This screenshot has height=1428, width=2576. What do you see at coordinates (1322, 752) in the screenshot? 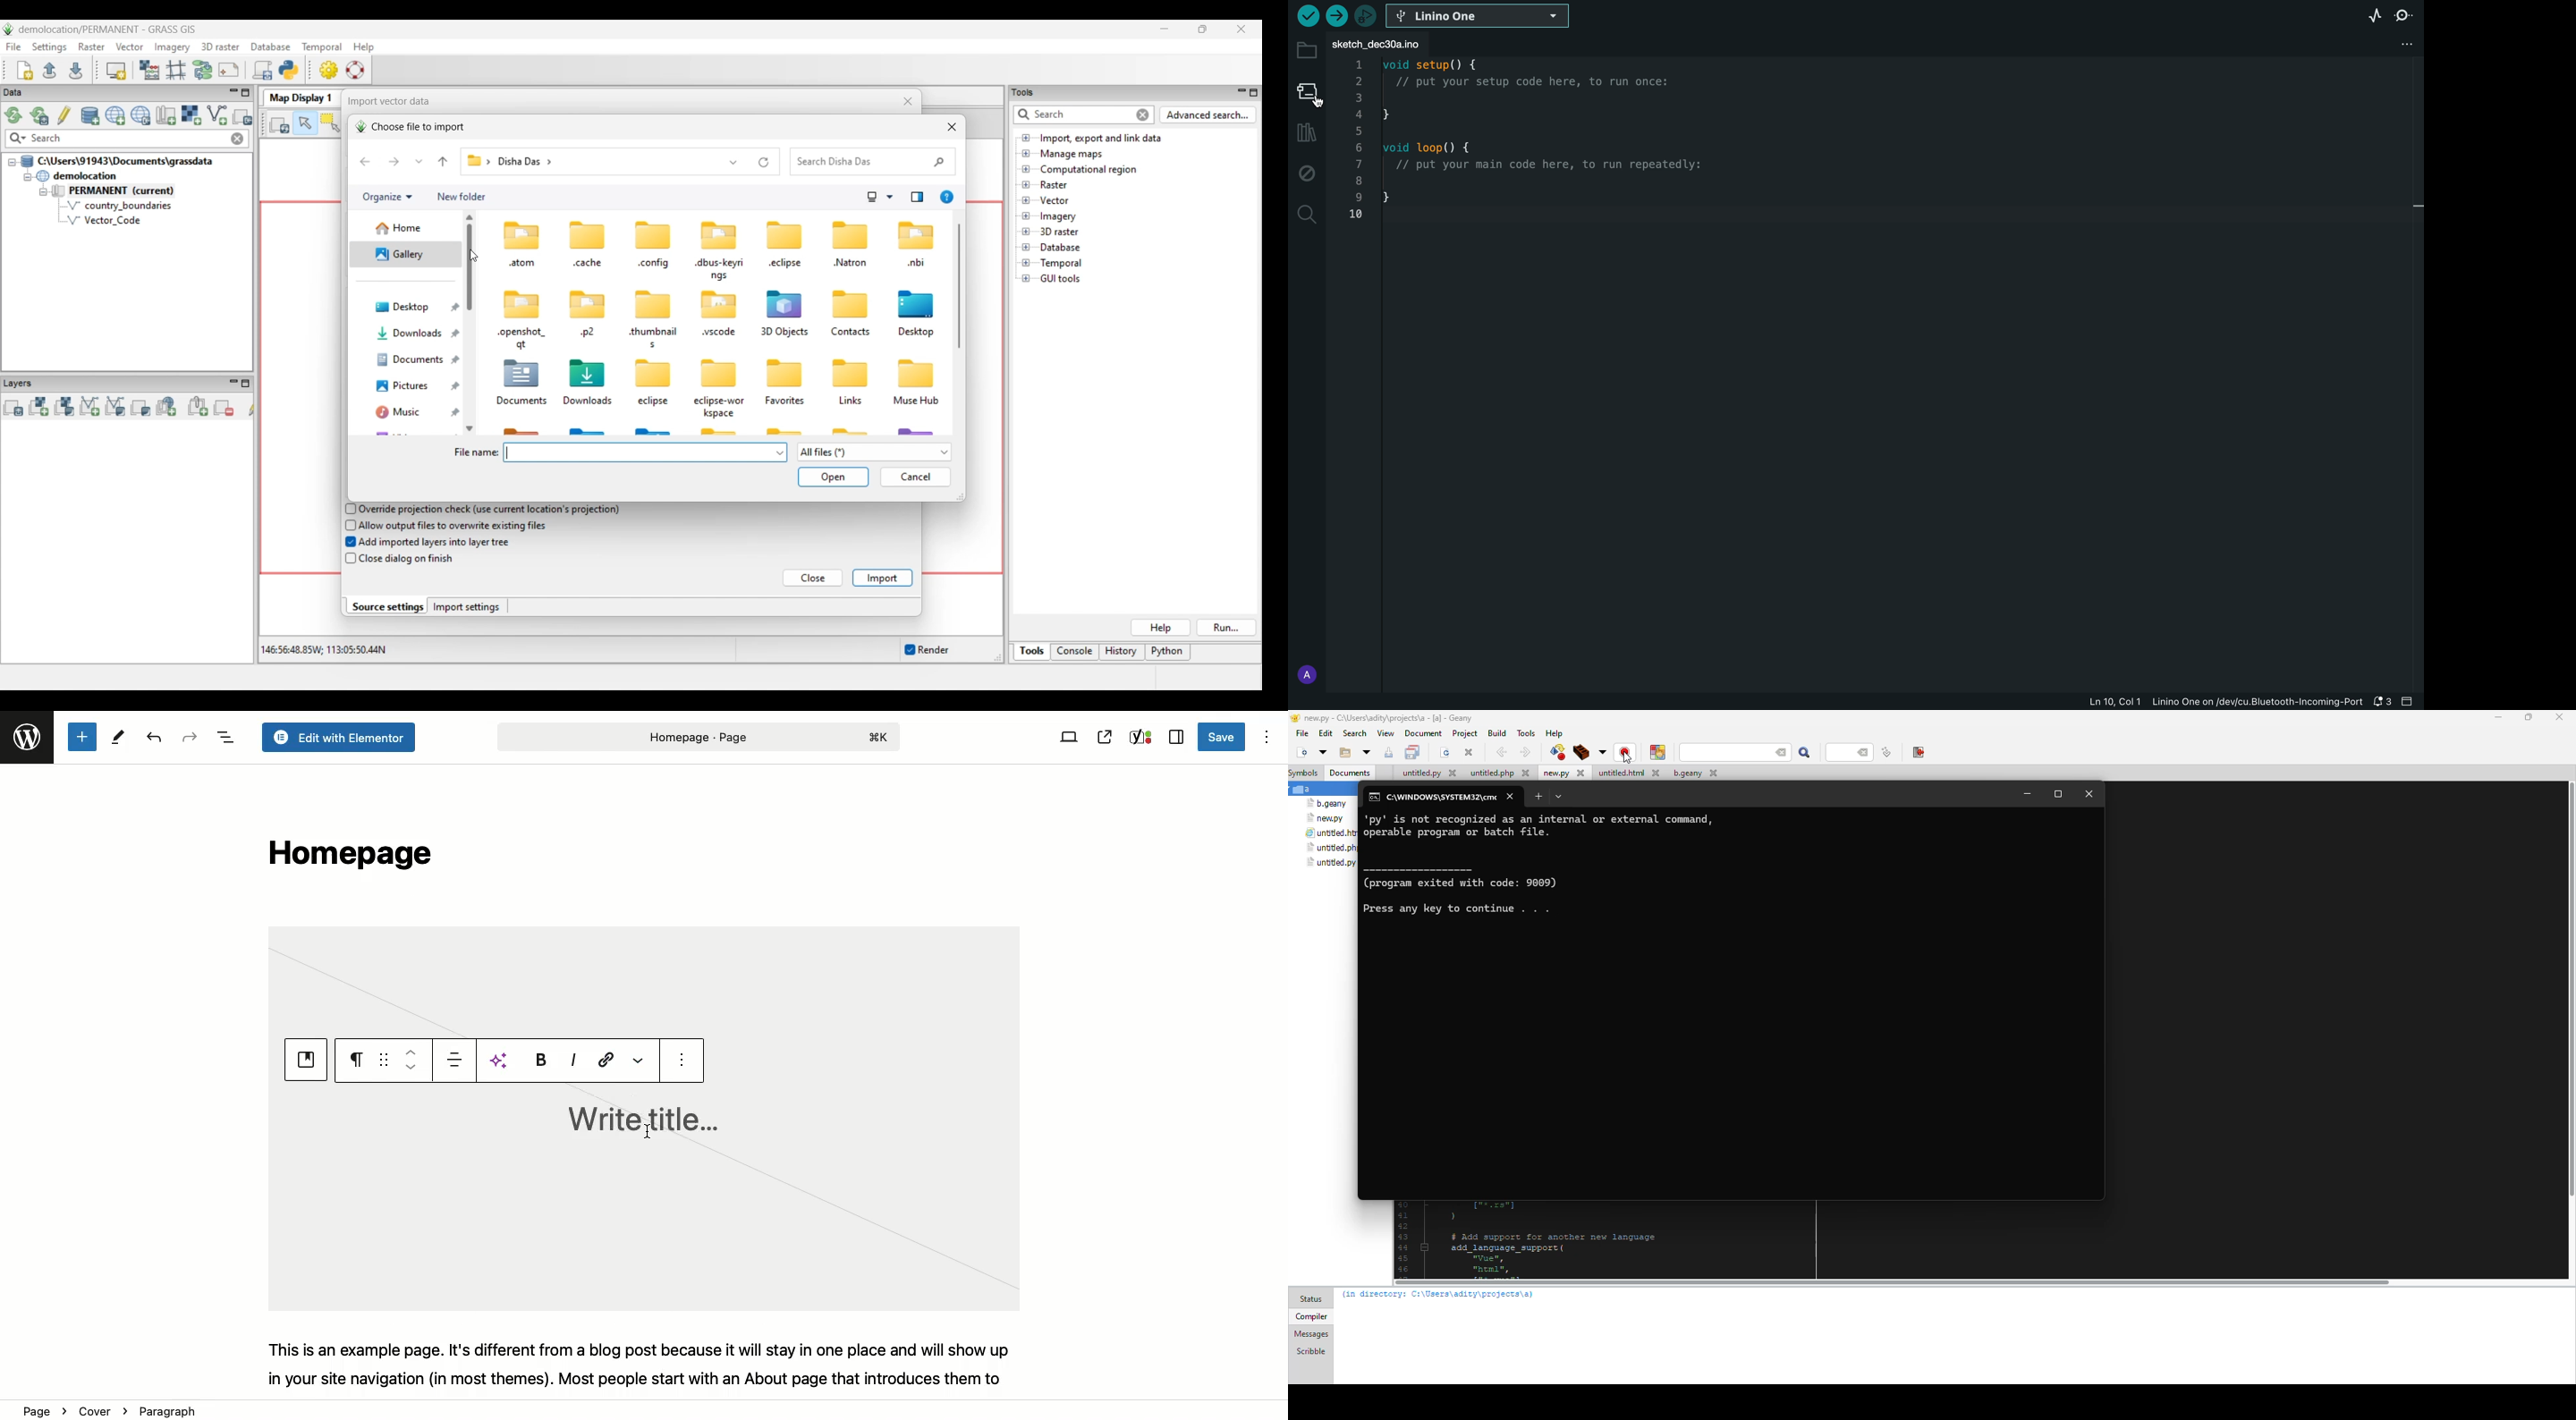
I see `open` at bounding box center [1322, 752].